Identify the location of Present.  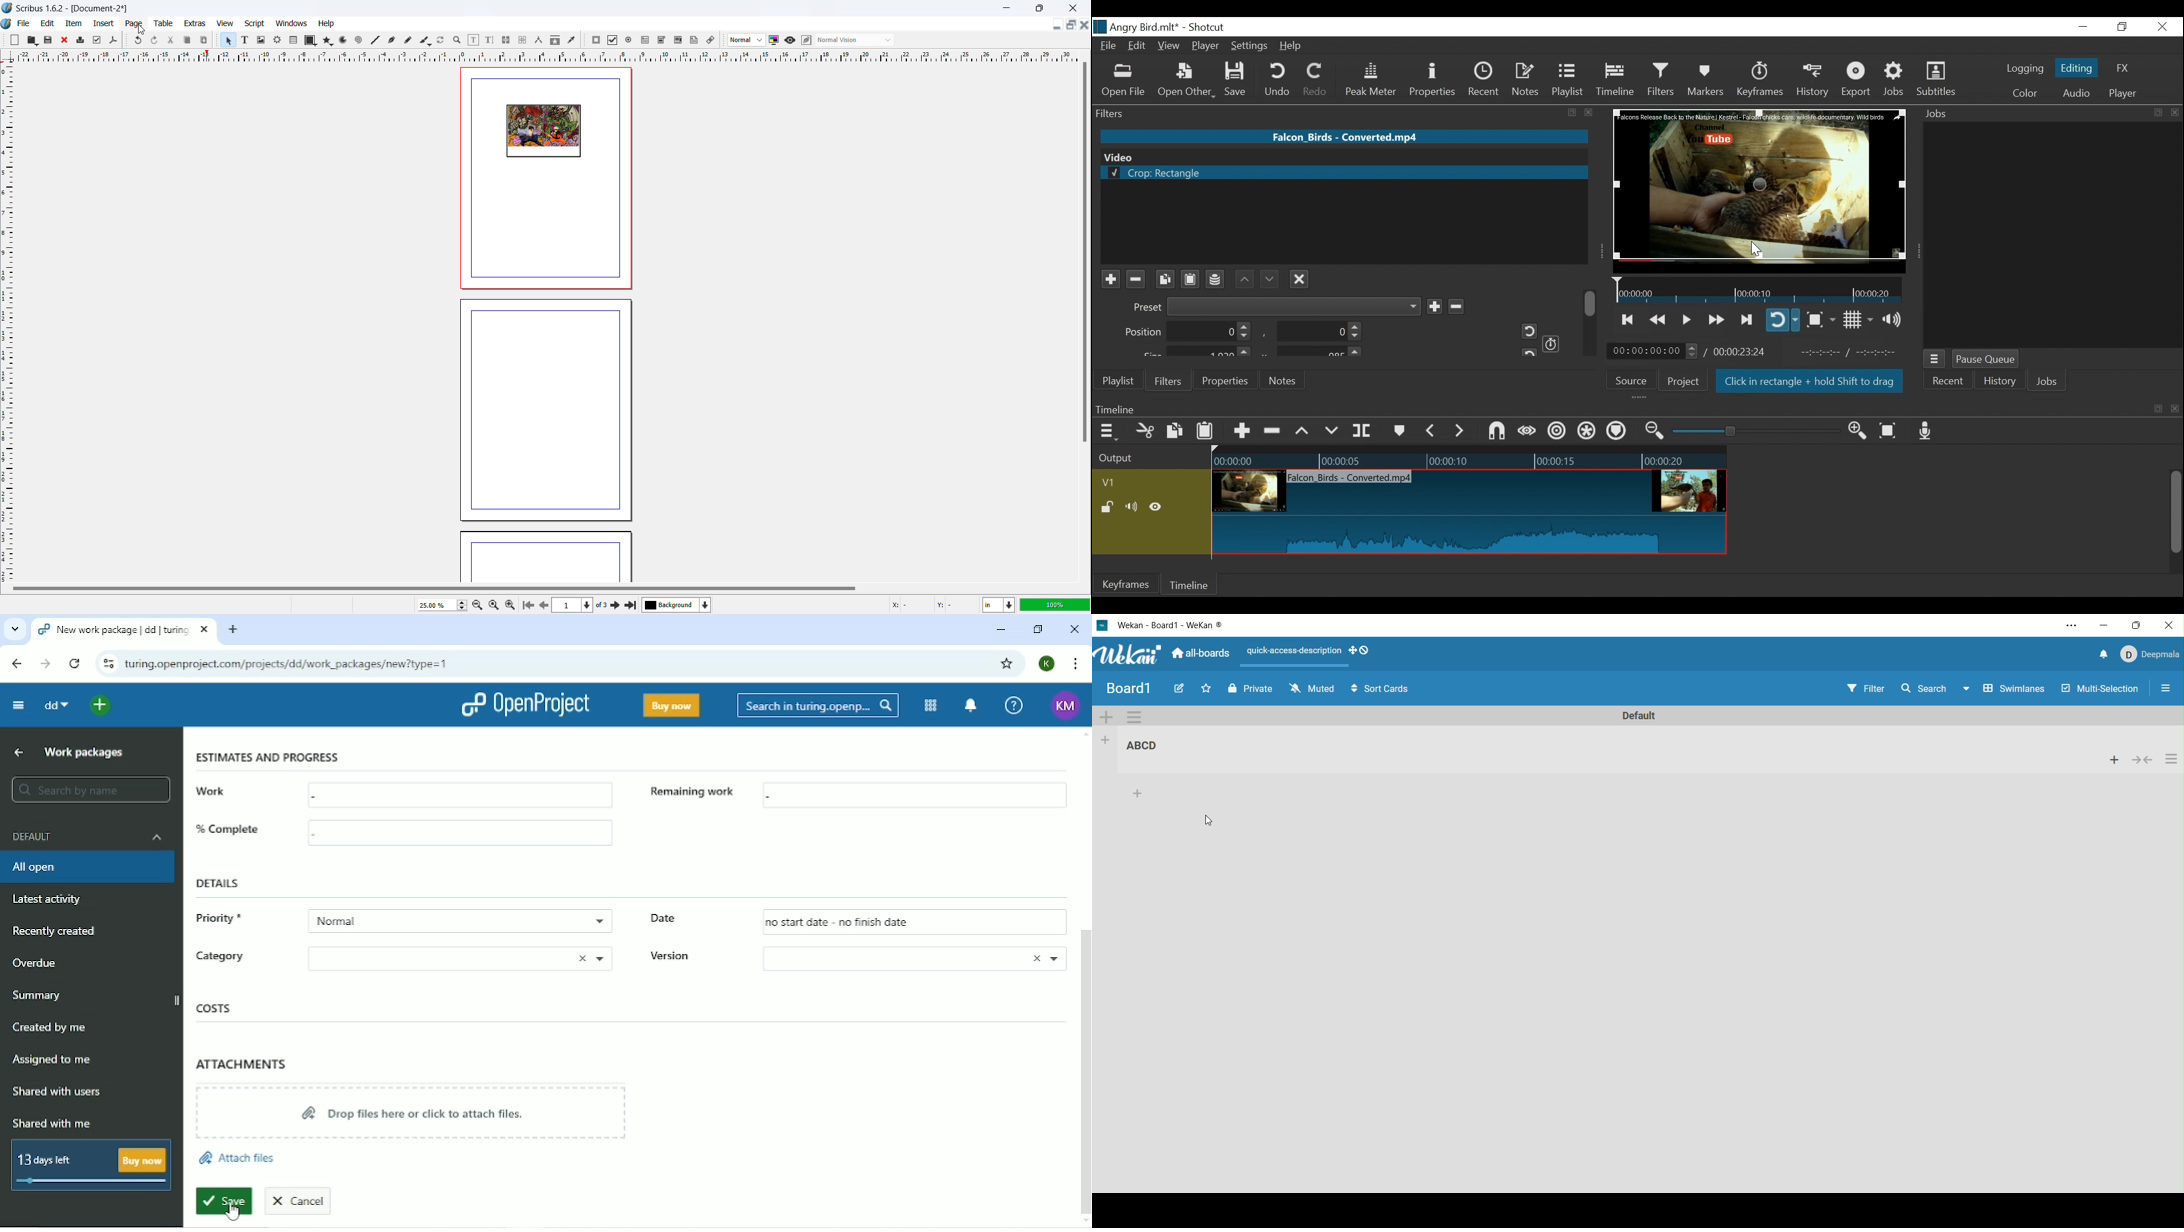
(1275, 306).